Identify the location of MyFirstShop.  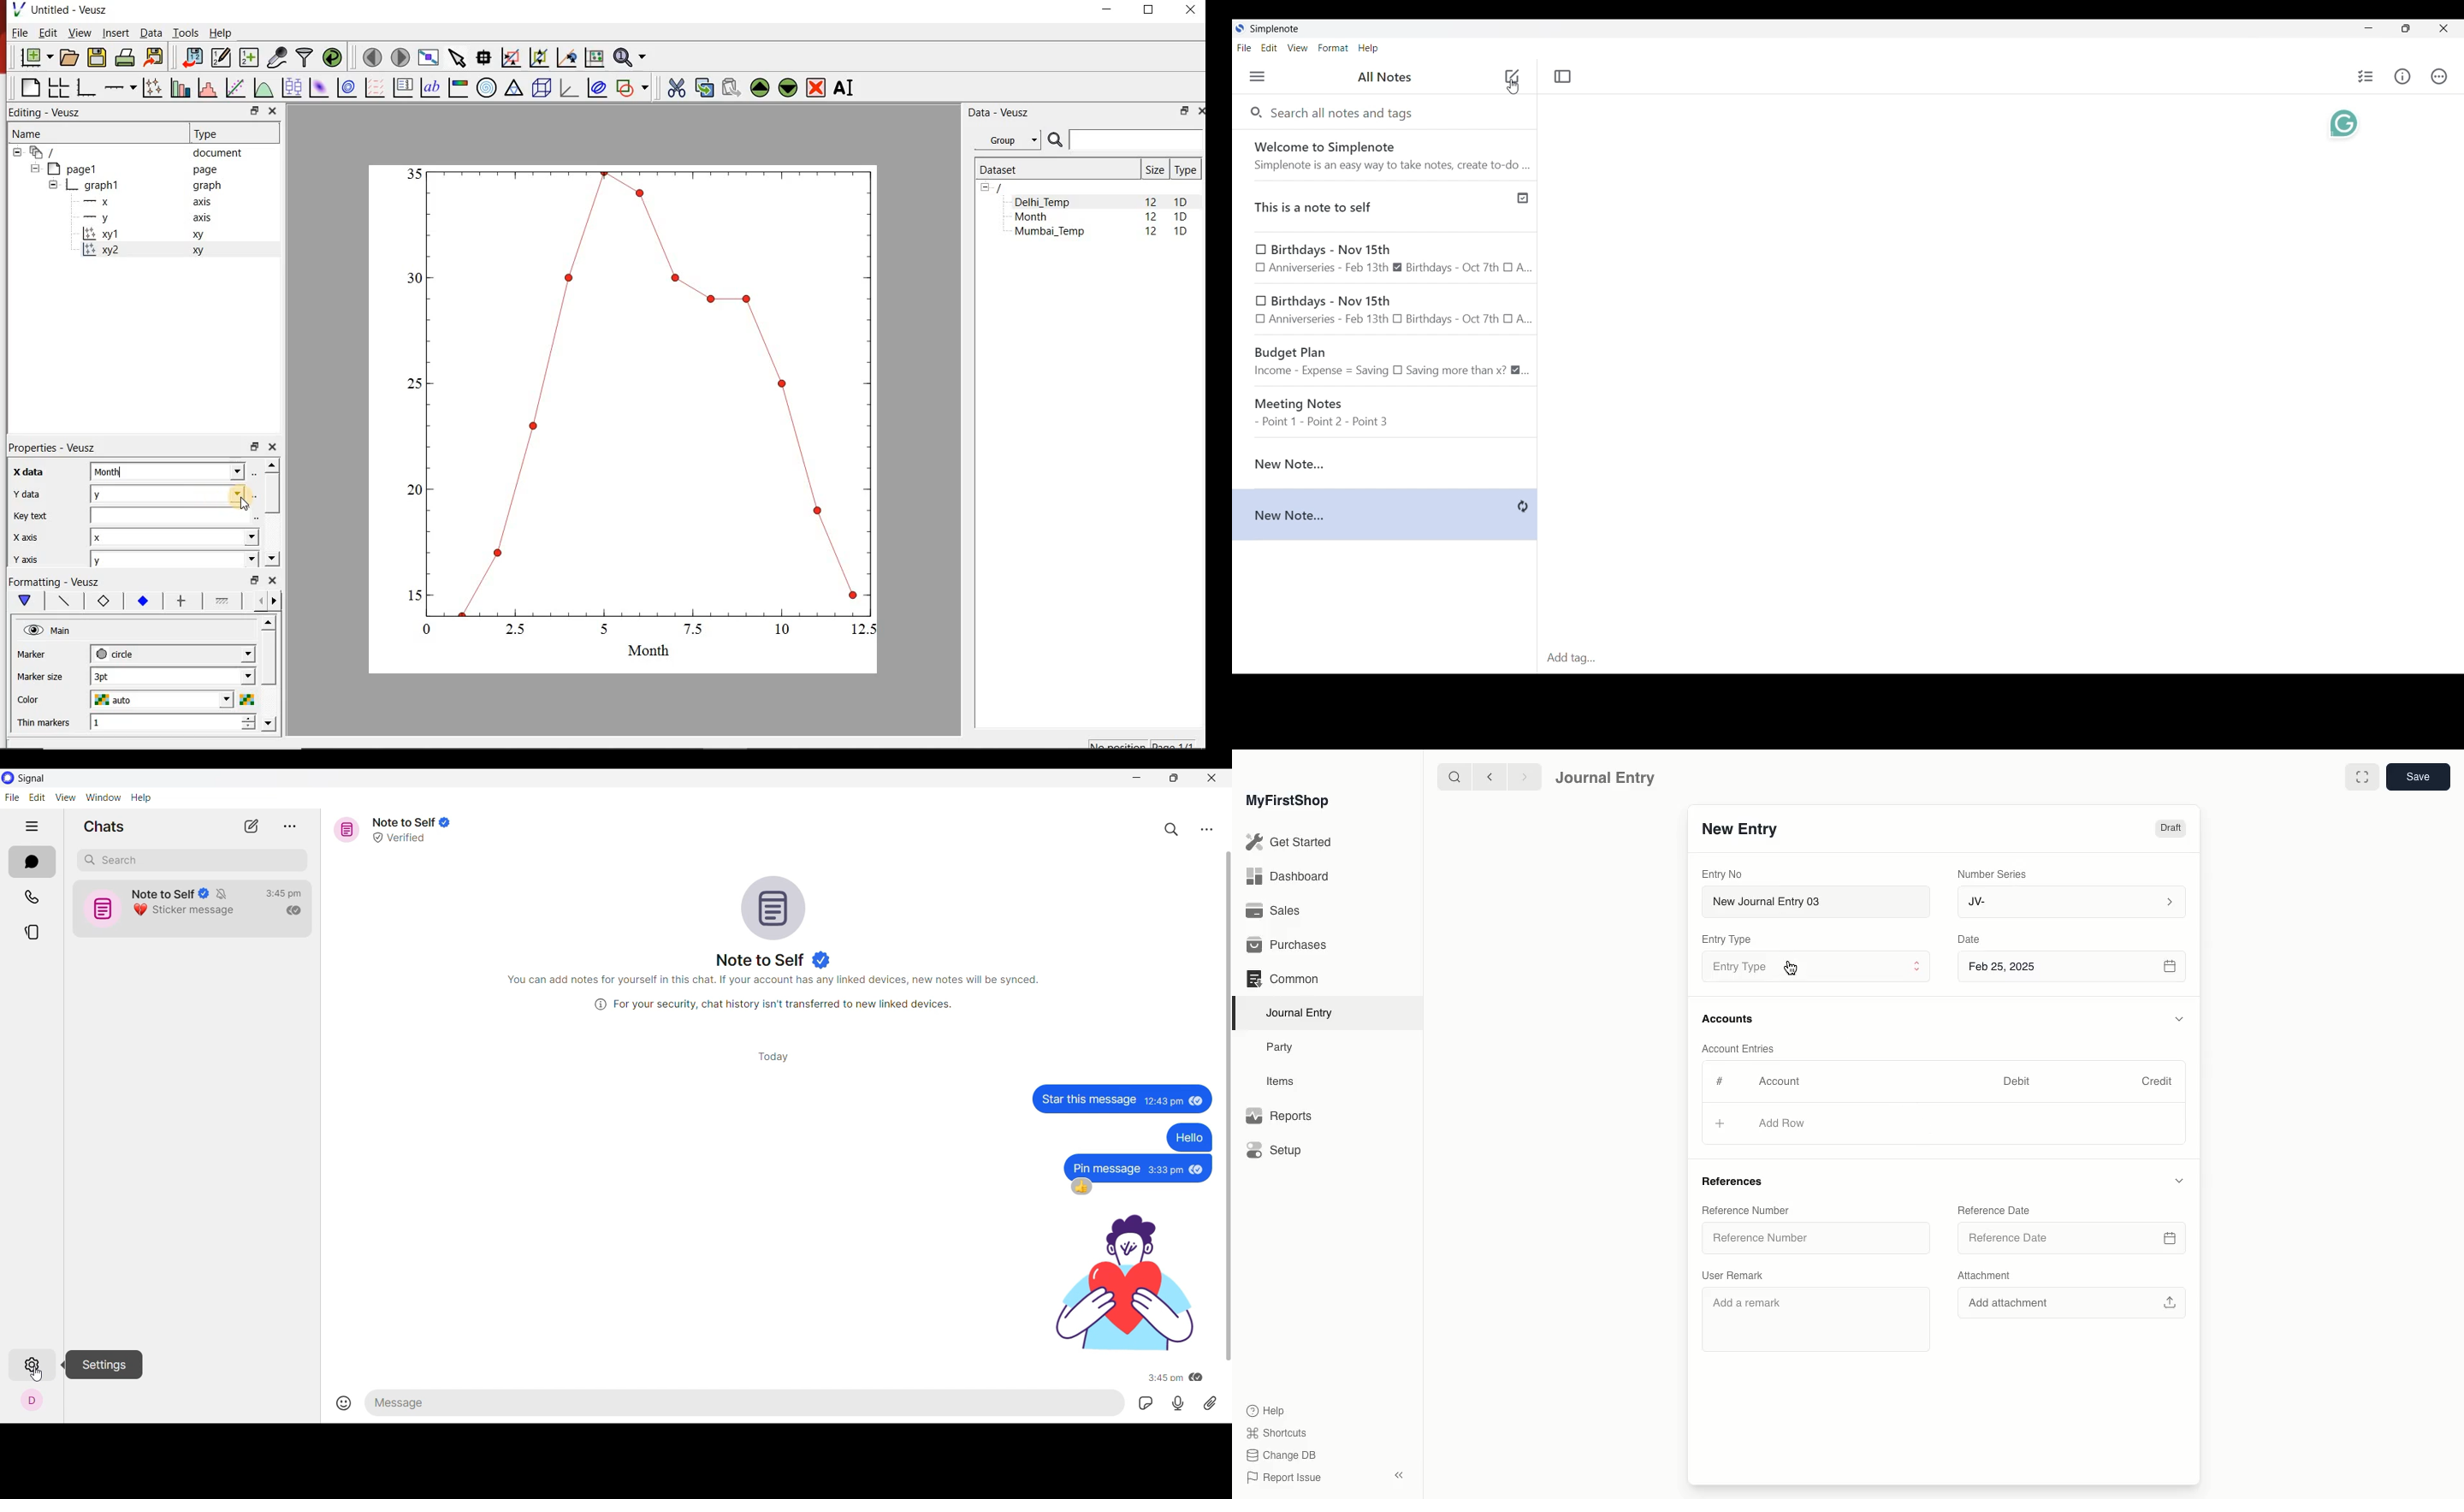
(1286, 802).